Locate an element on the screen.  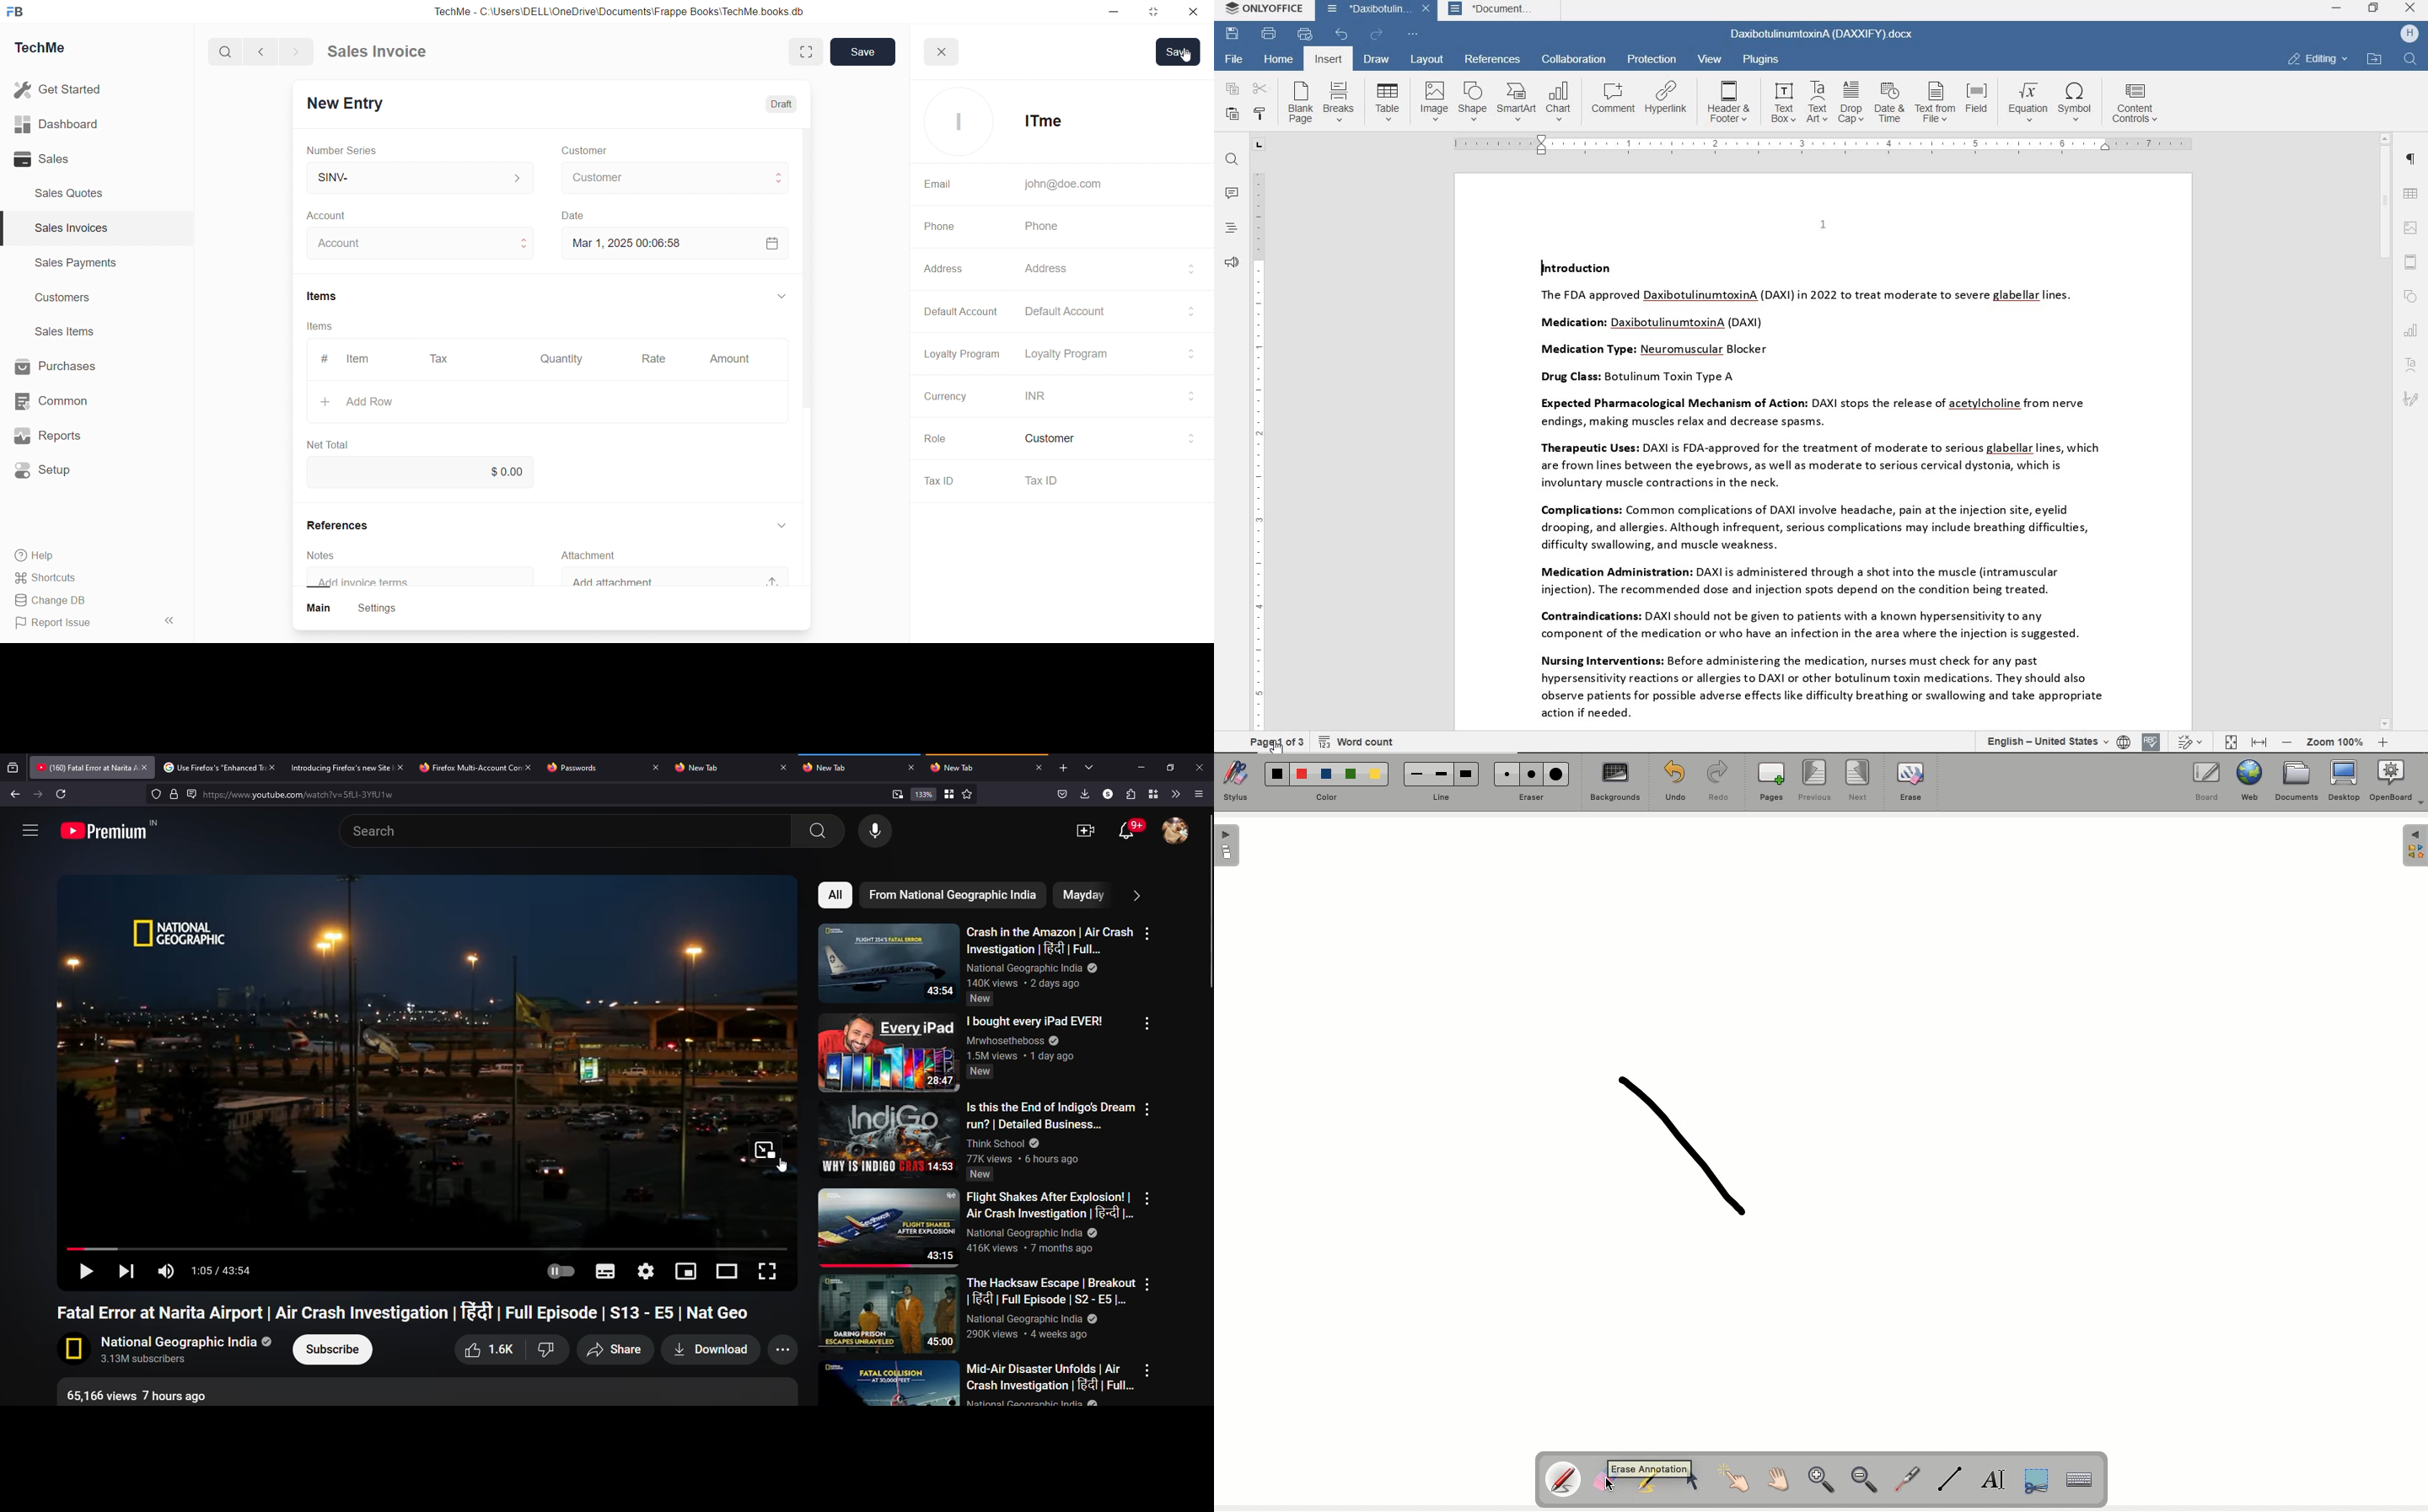
menu is located at coordinates (1201, 794).